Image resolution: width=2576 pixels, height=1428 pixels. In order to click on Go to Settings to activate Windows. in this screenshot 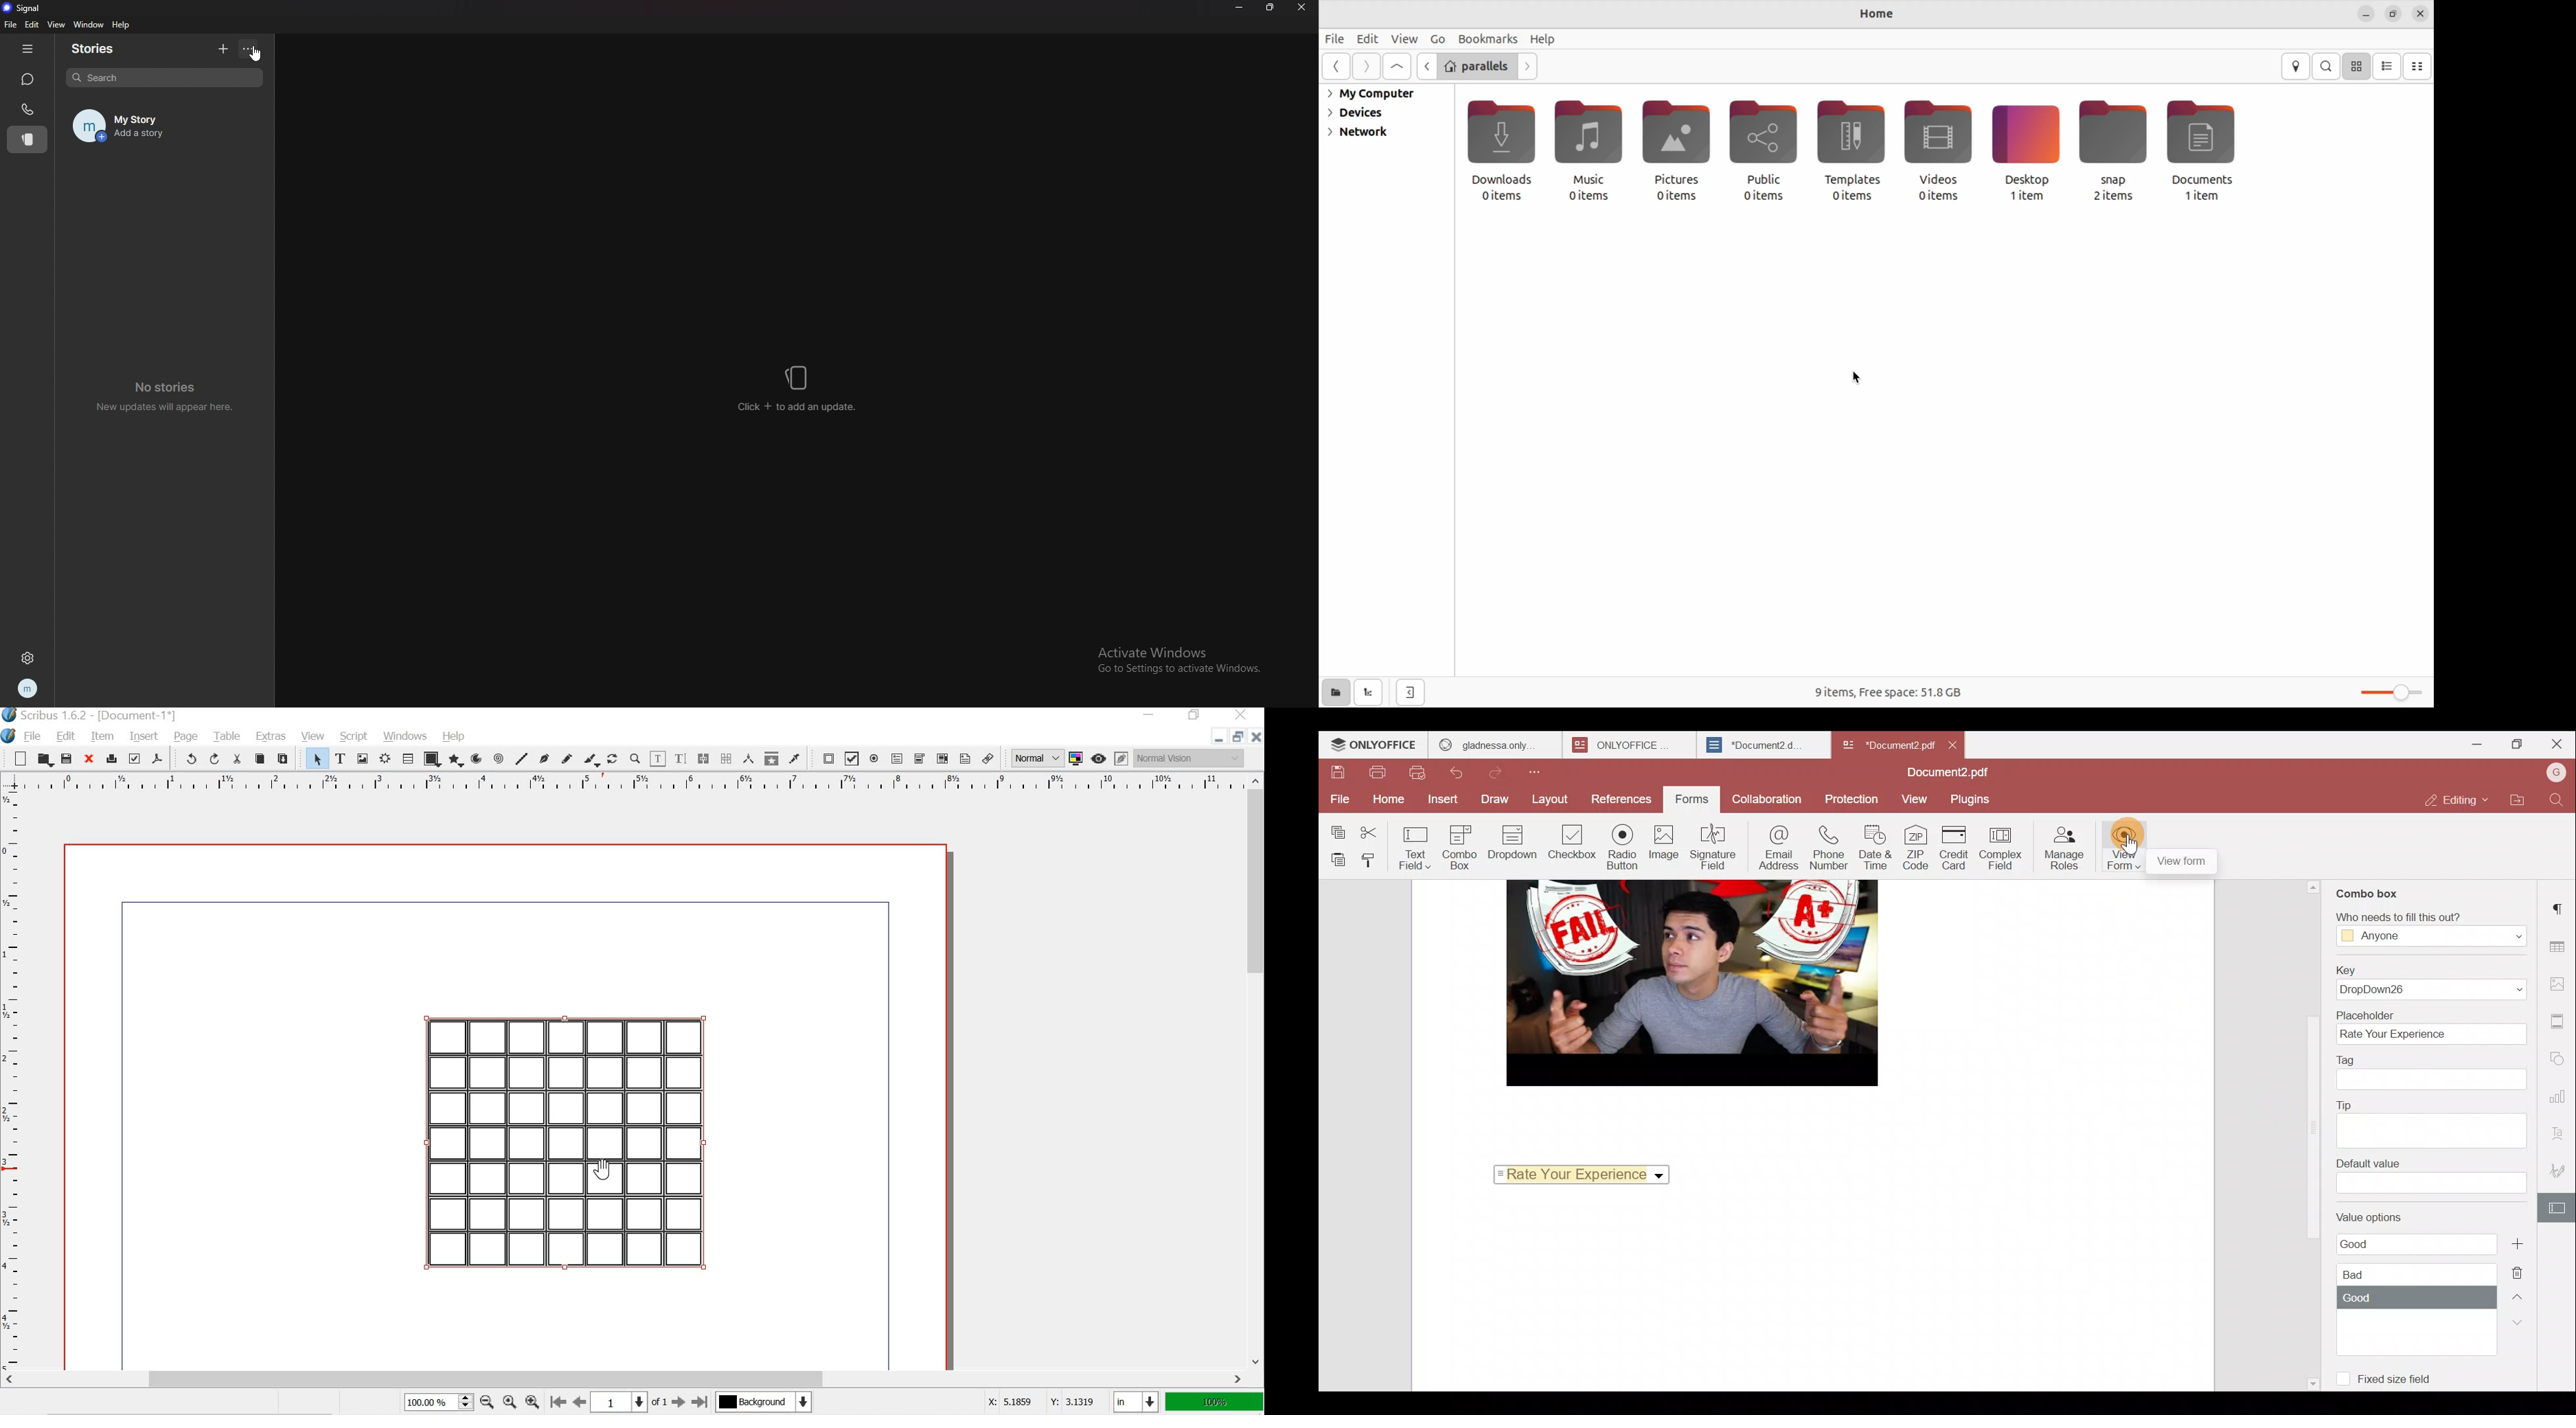, I will do `click(1185, 670)`.